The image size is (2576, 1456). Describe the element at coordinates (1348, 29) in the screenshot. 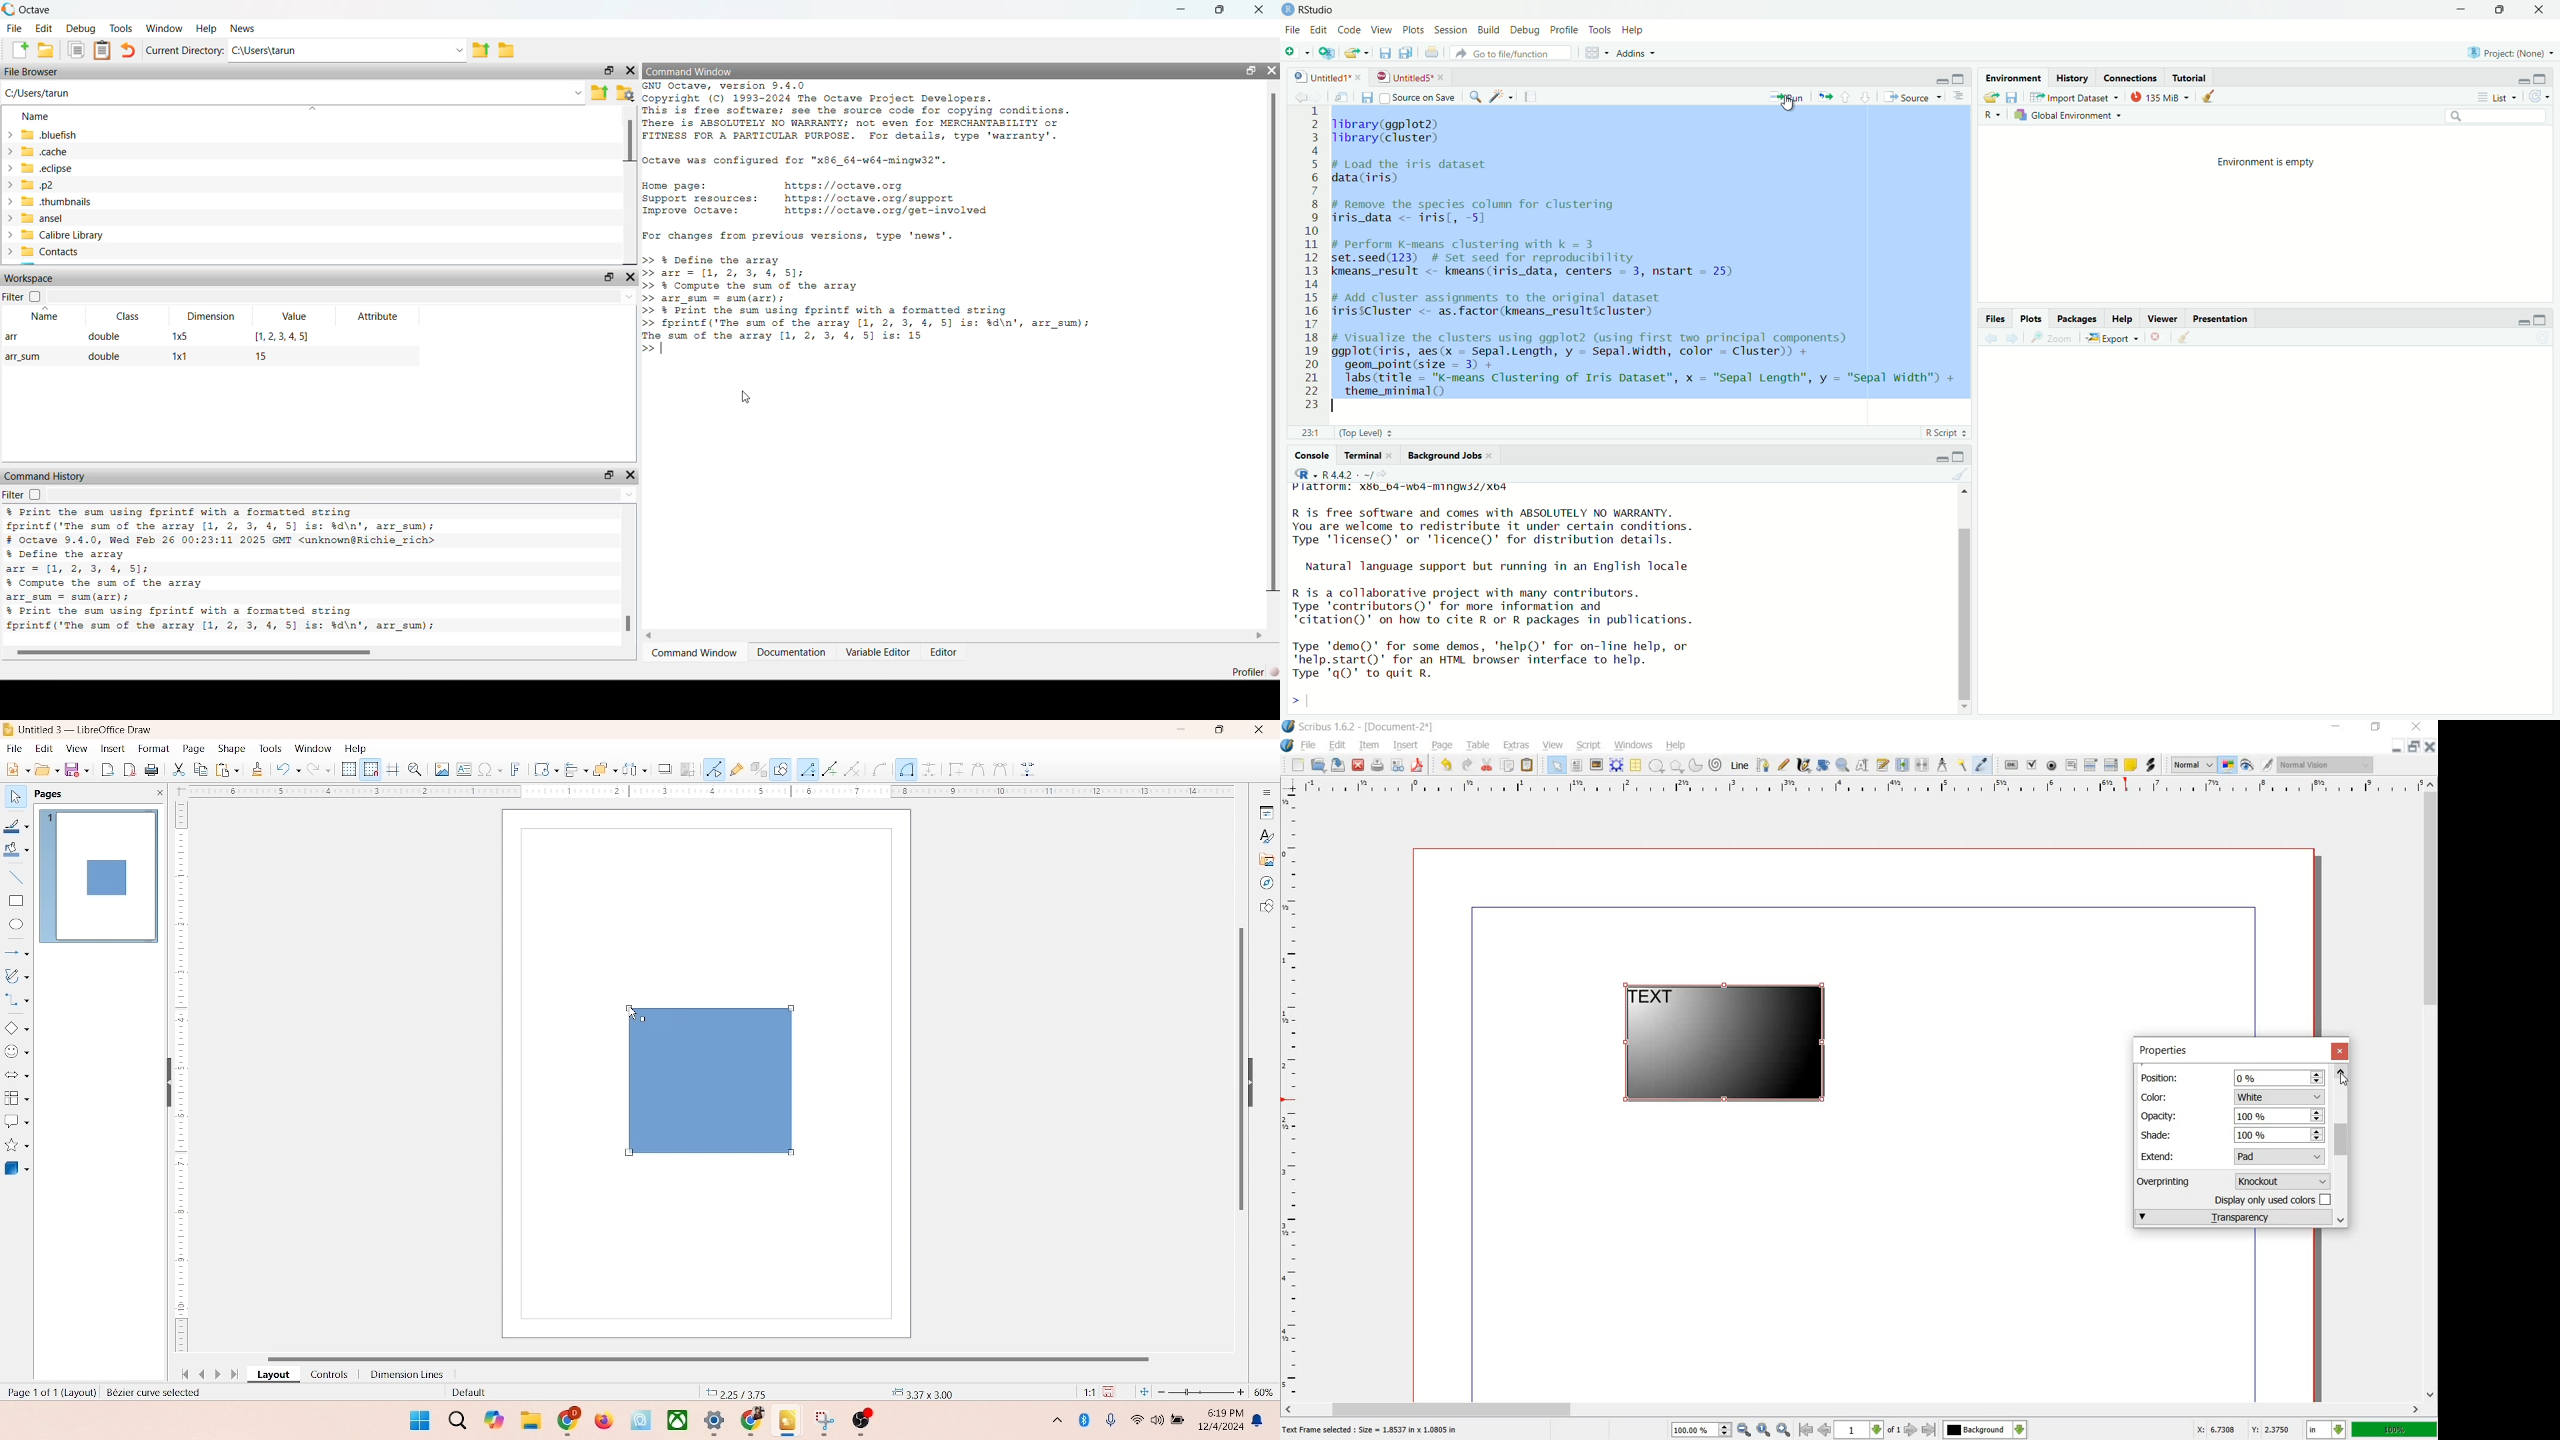

I see `code` at that location.